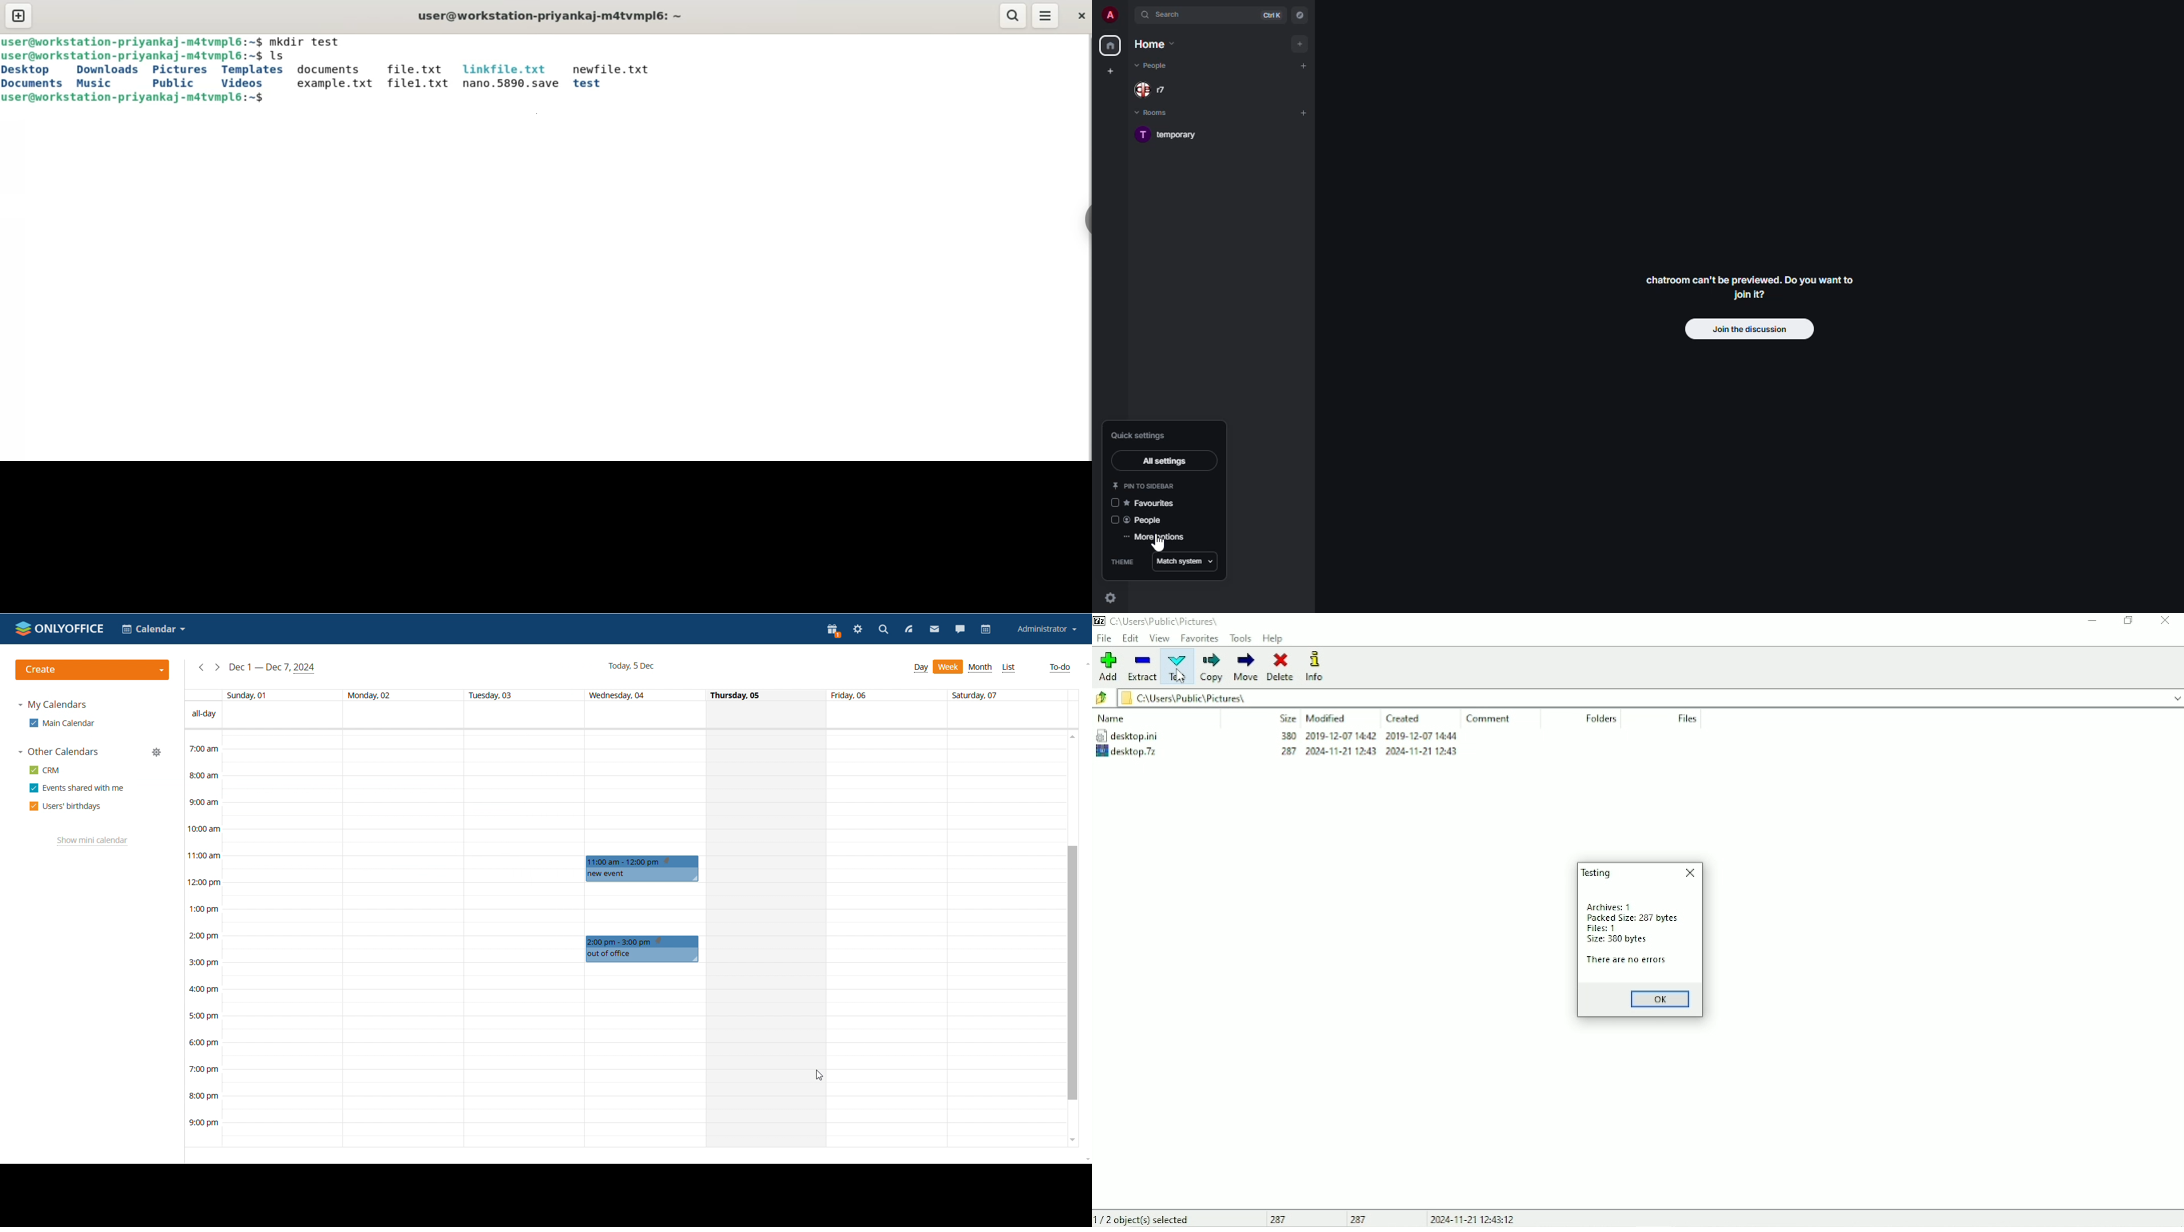 This screenshot has width=2184, height=1232. What do you see at coordinates (1651, 699) in the screenshot?
I see `c\Users\Public\Pictures\` at bounding box center [1651, 699].